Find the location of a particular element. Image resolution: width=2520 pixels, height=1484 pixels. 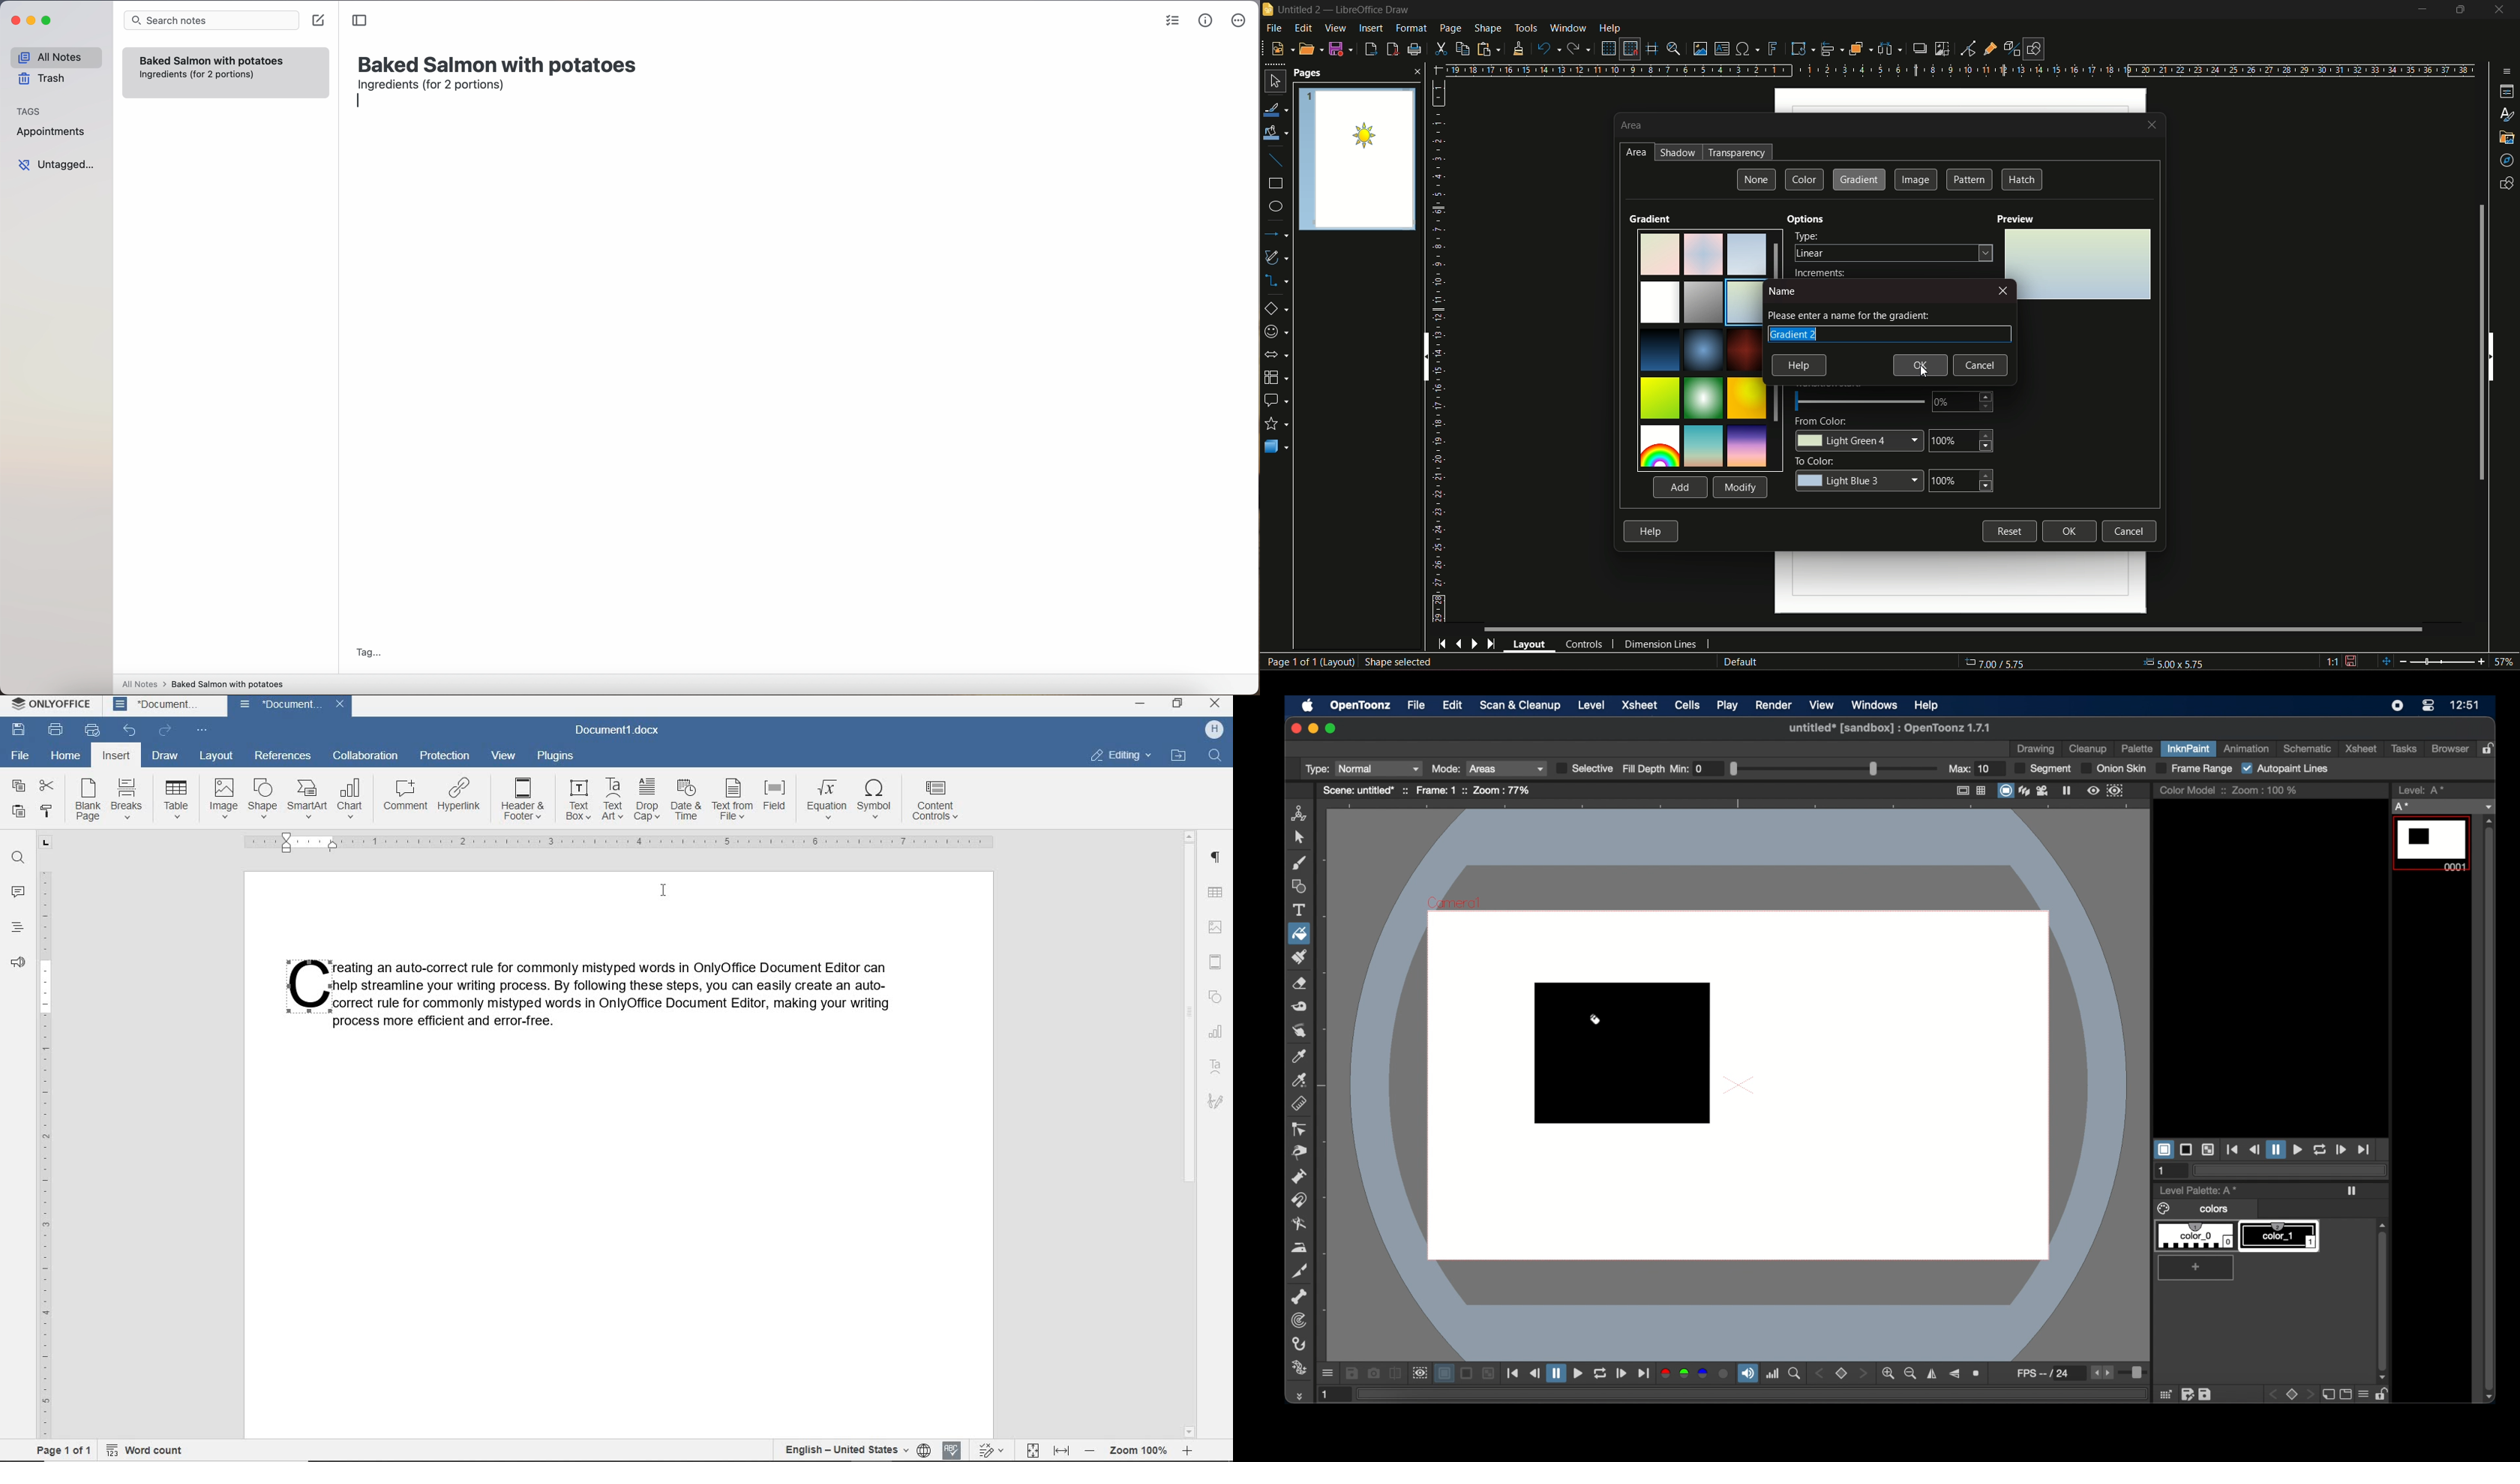

fill depth is located at coordinates (1814, 768).